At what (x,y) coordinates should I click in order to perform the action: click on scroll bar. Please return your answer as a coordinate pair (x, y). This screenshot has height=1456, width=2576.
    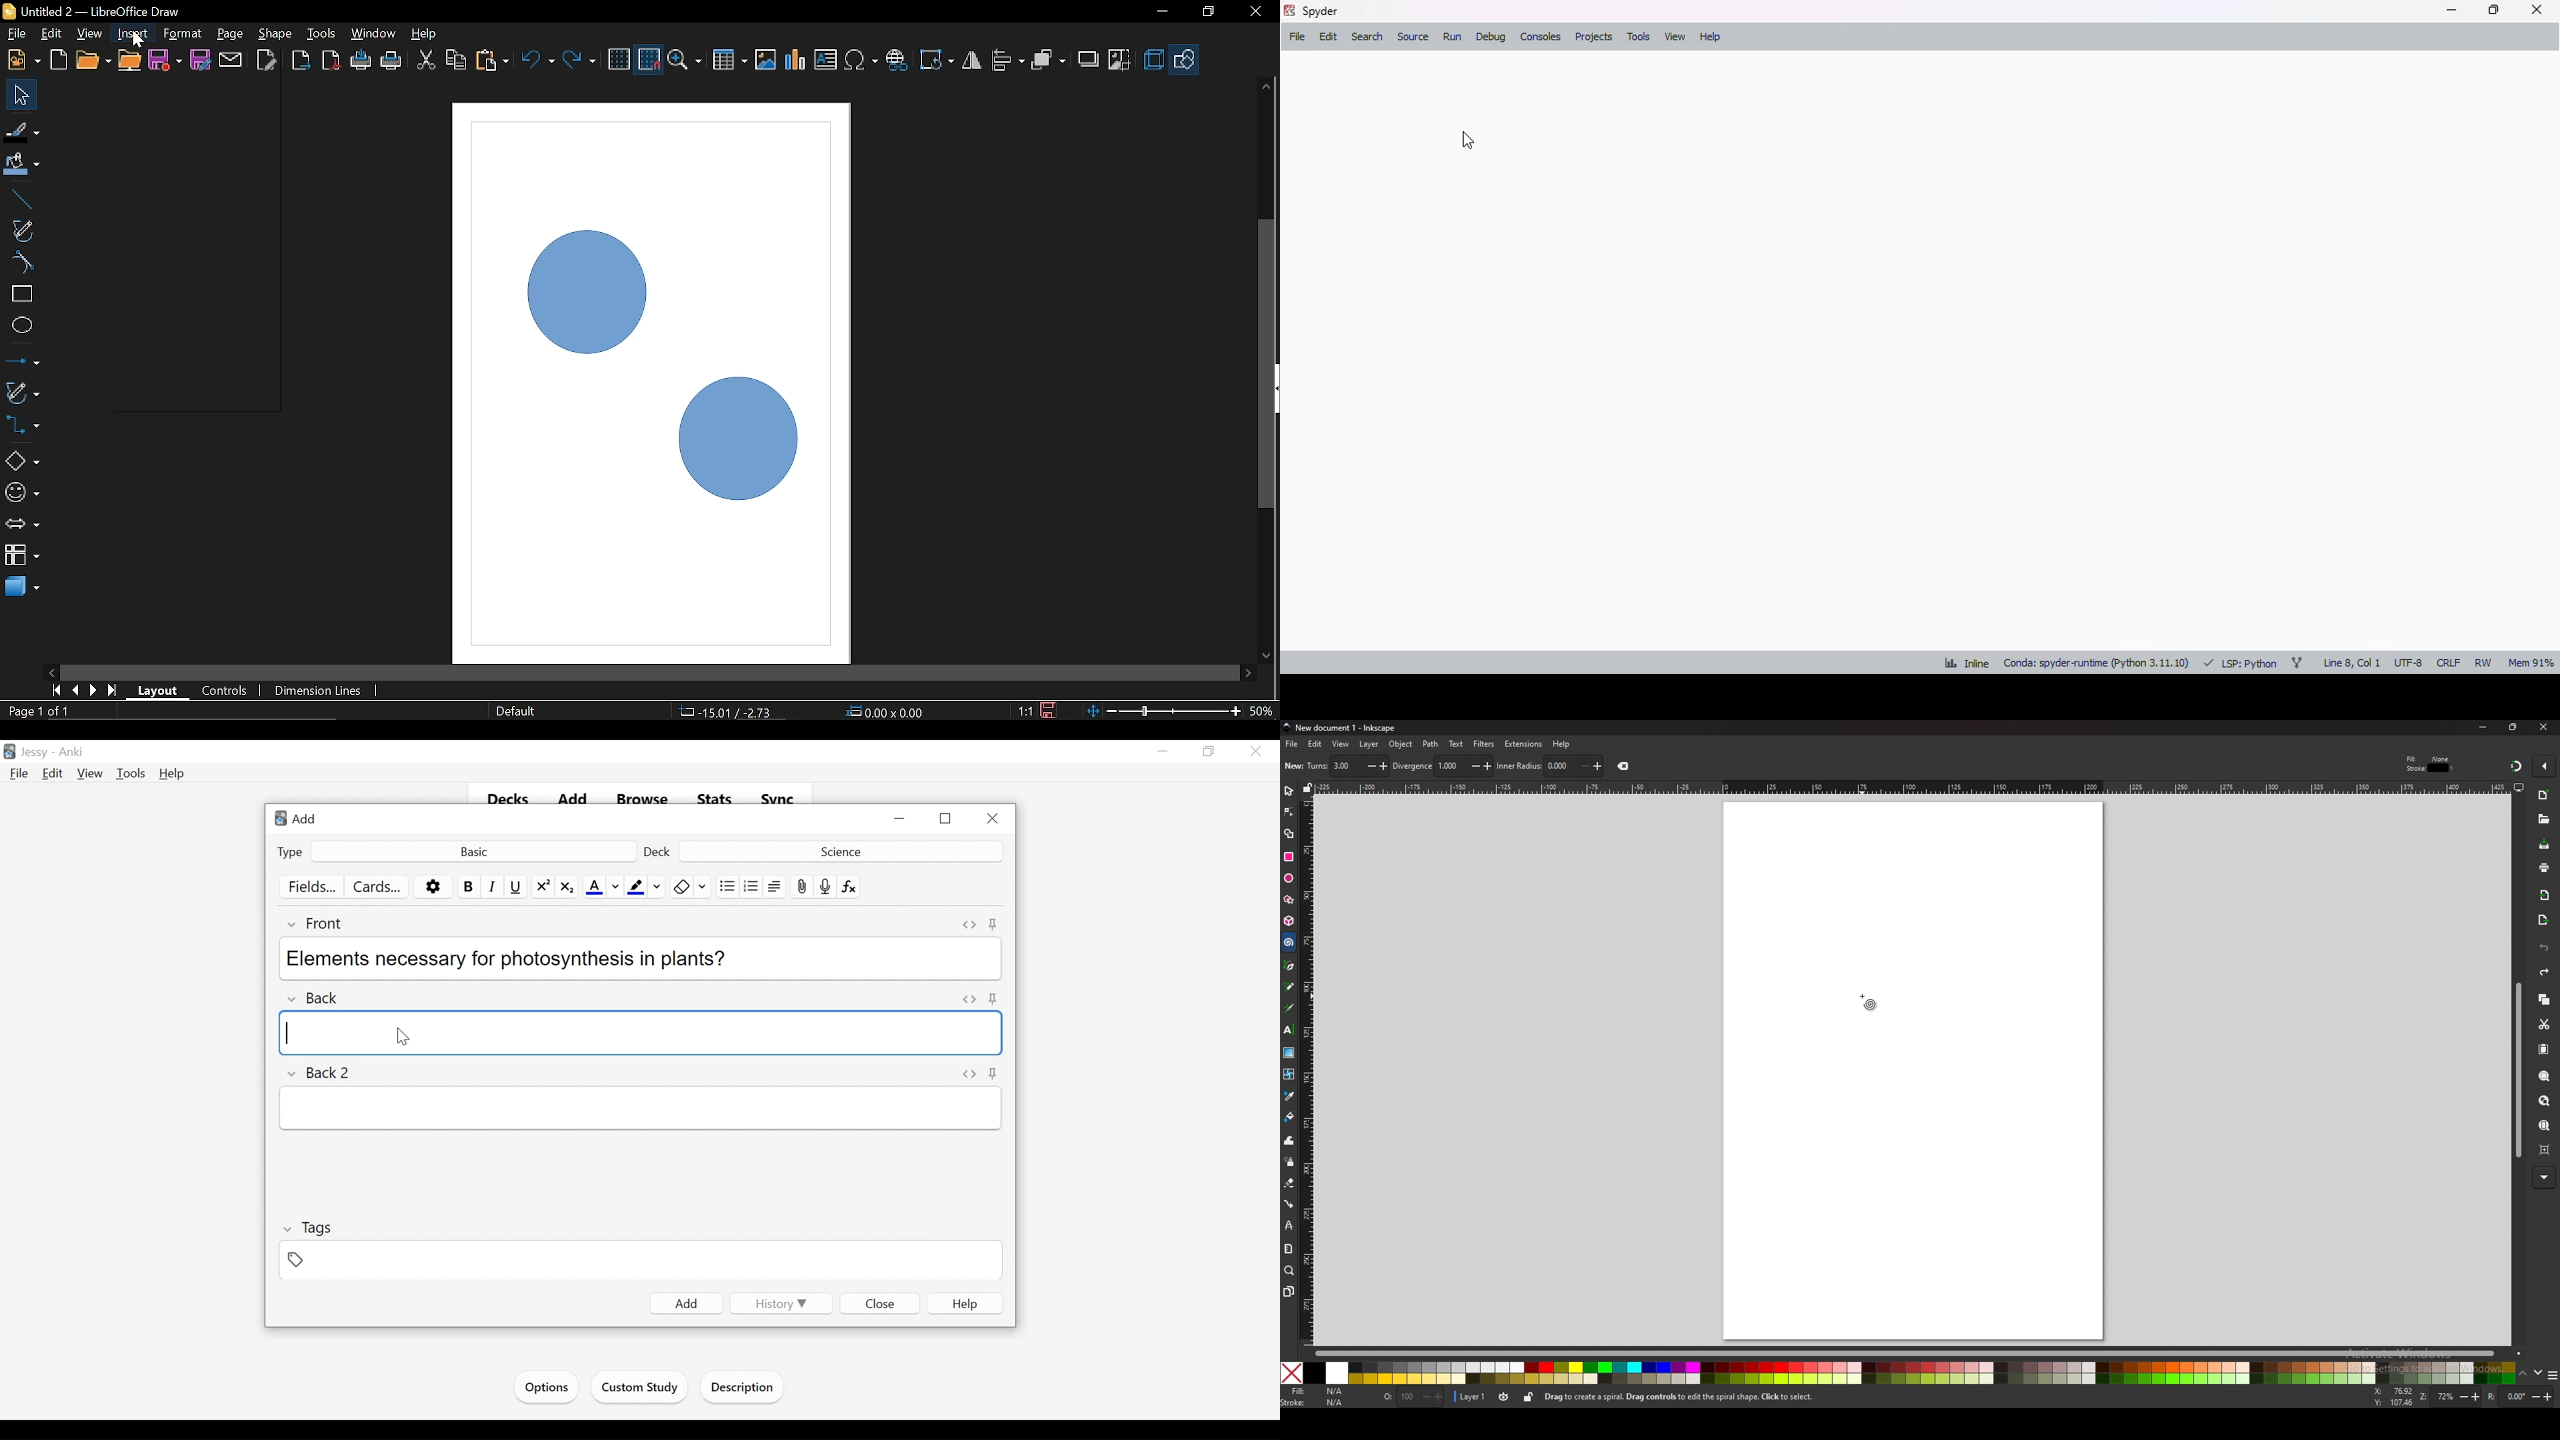
    Looking at the image, I should click on (2516, 1073).